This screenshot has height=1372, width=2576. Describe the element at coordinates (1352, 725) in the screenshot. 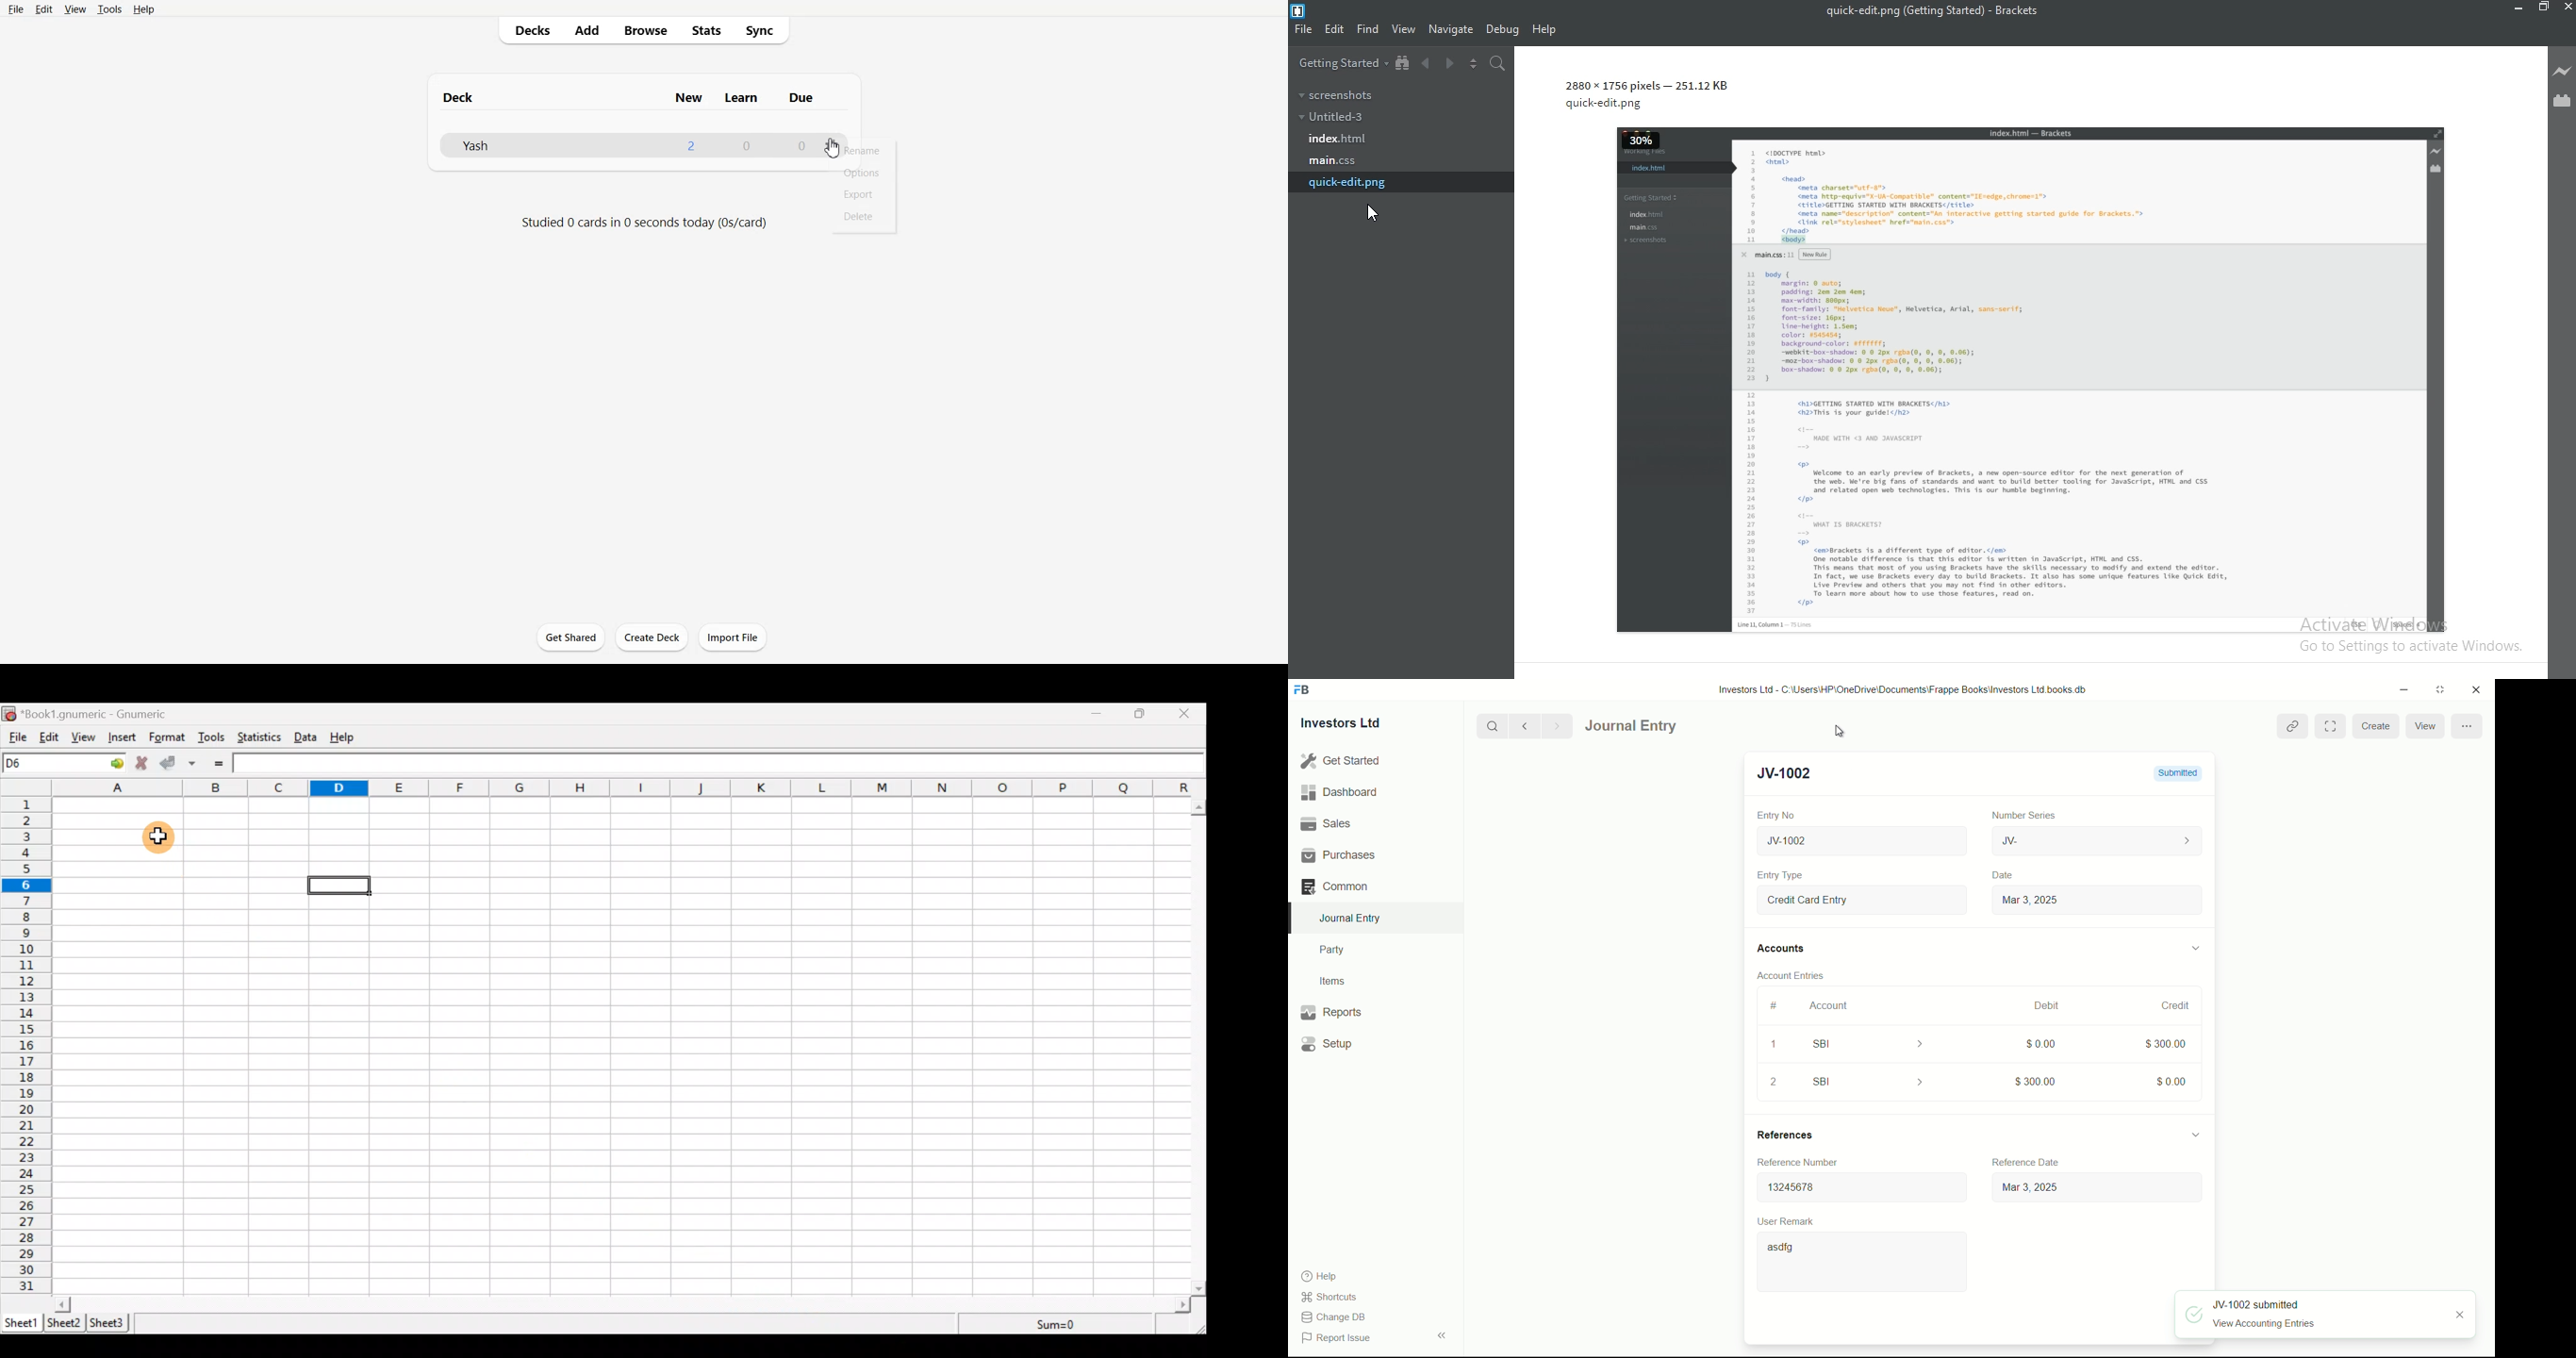

I see `Investors Ltd` at that location.